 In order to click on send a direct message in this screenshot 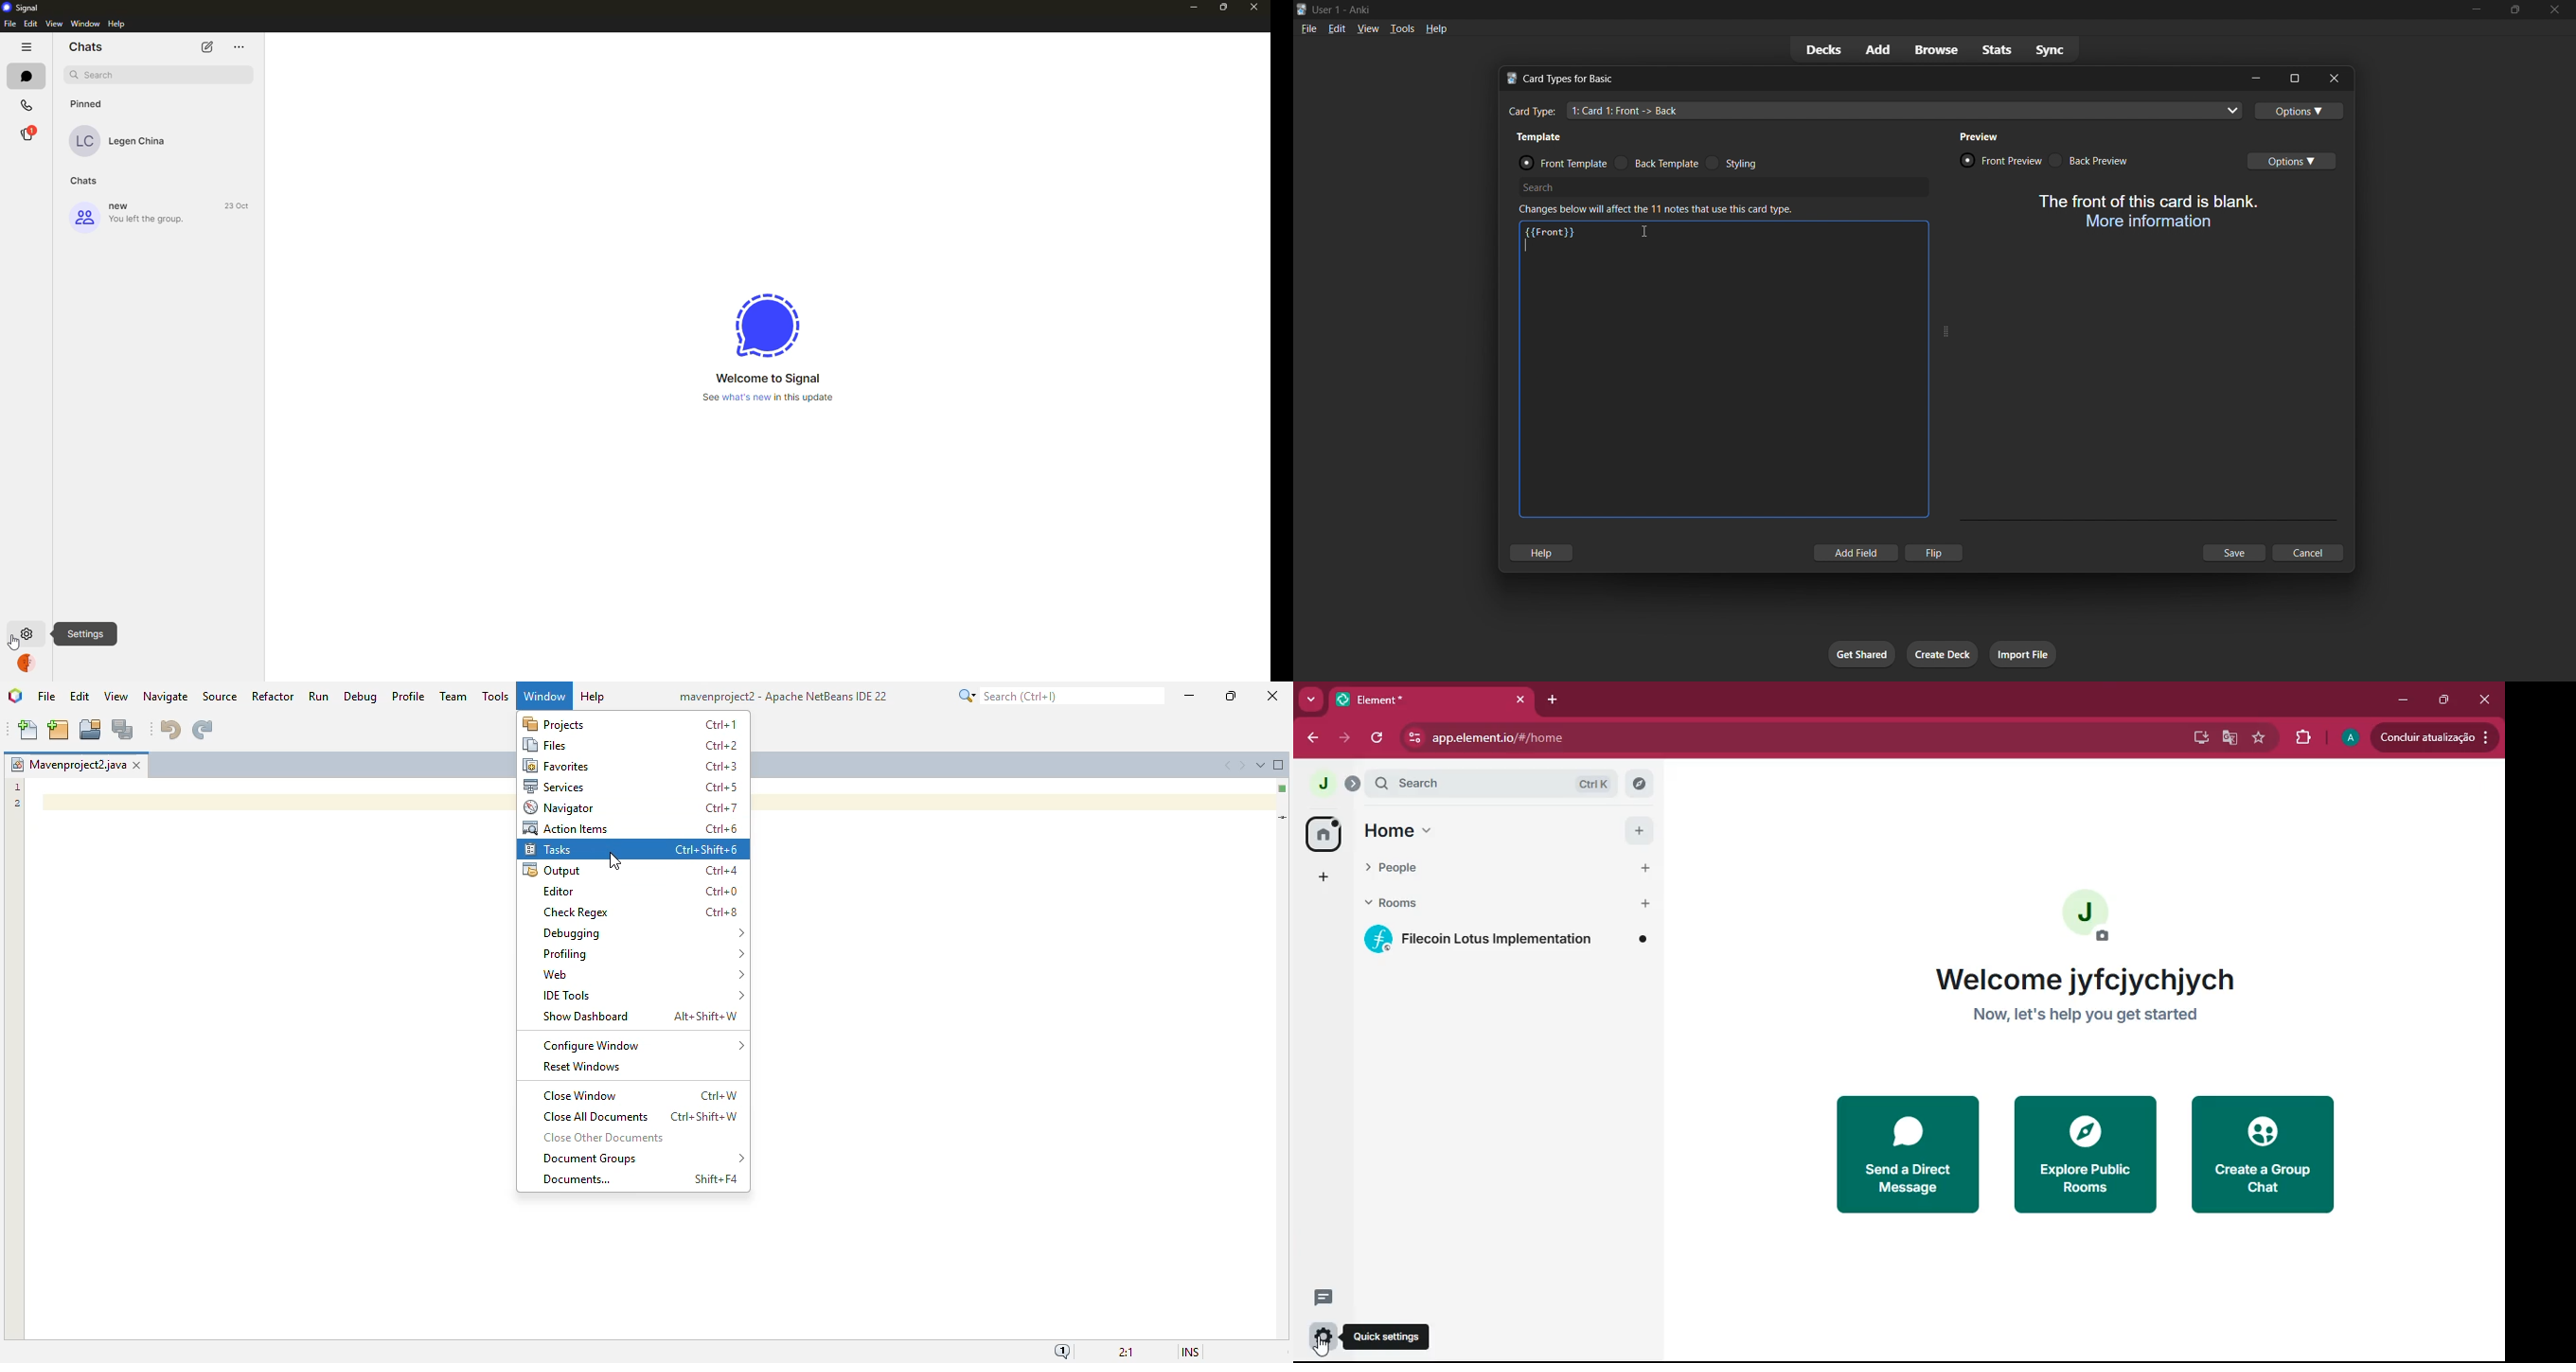, I will do `click(1912, 1154)`.